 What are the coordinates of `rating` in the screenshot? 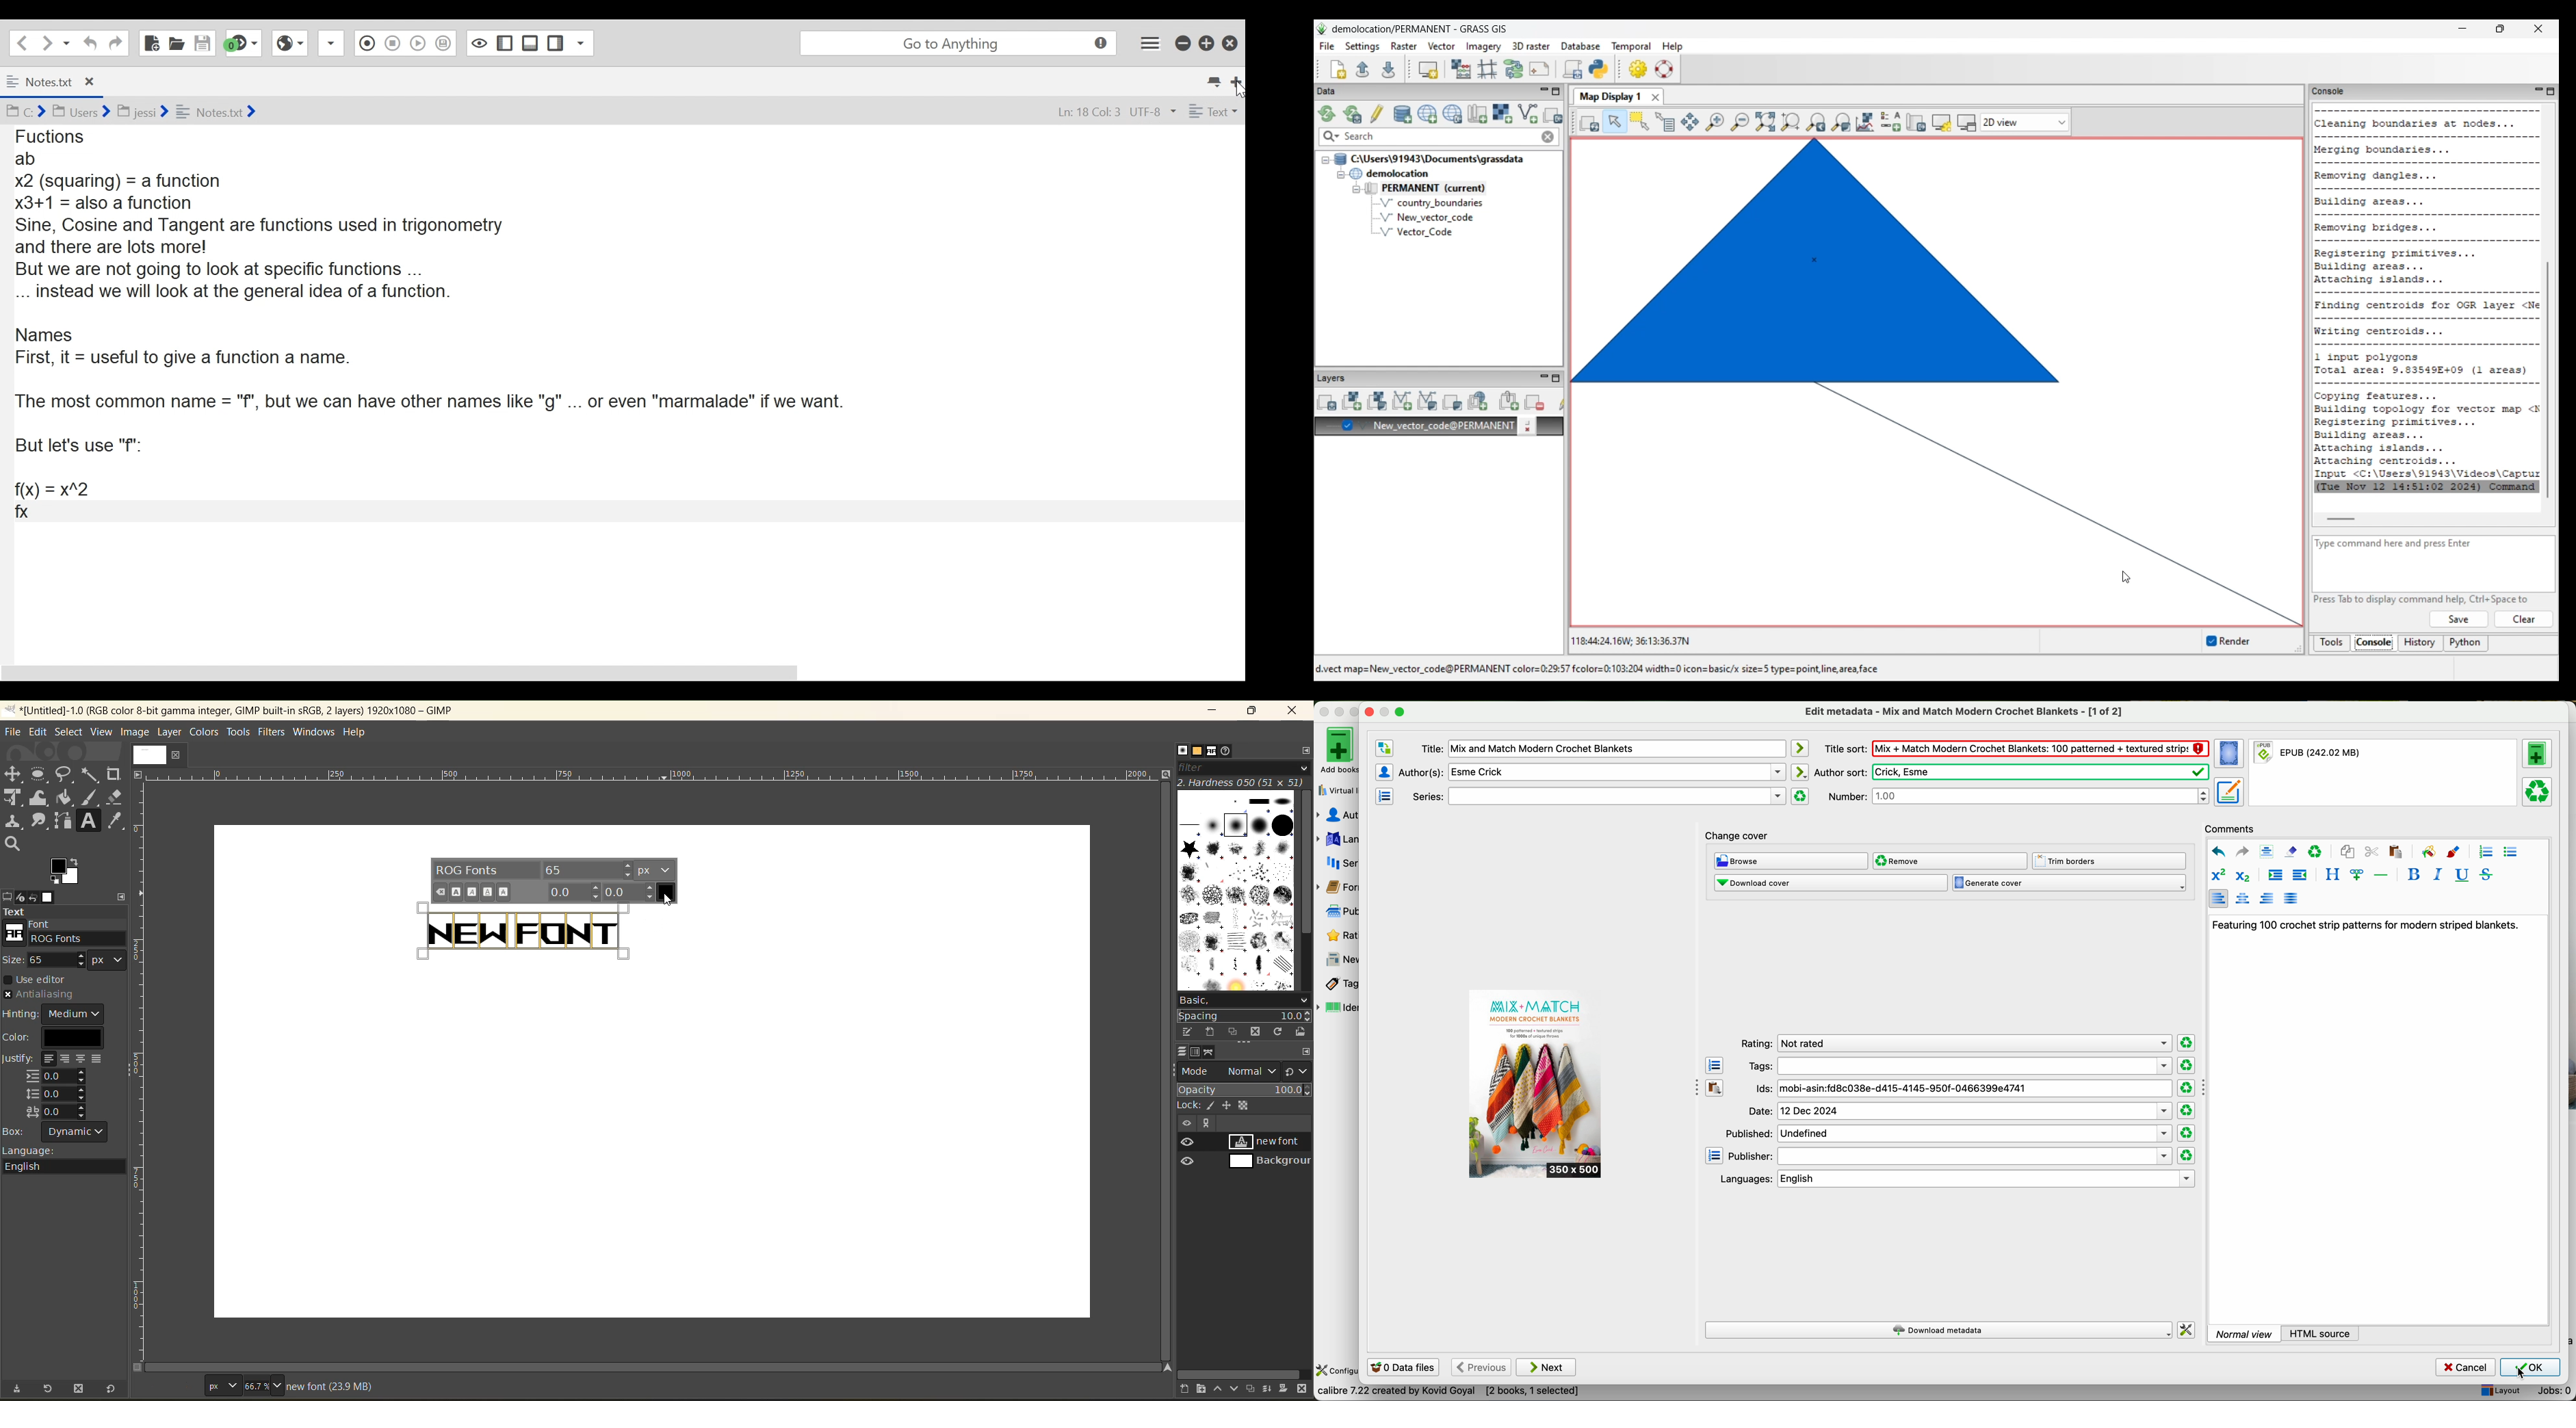 It's located at (1954, 1044).